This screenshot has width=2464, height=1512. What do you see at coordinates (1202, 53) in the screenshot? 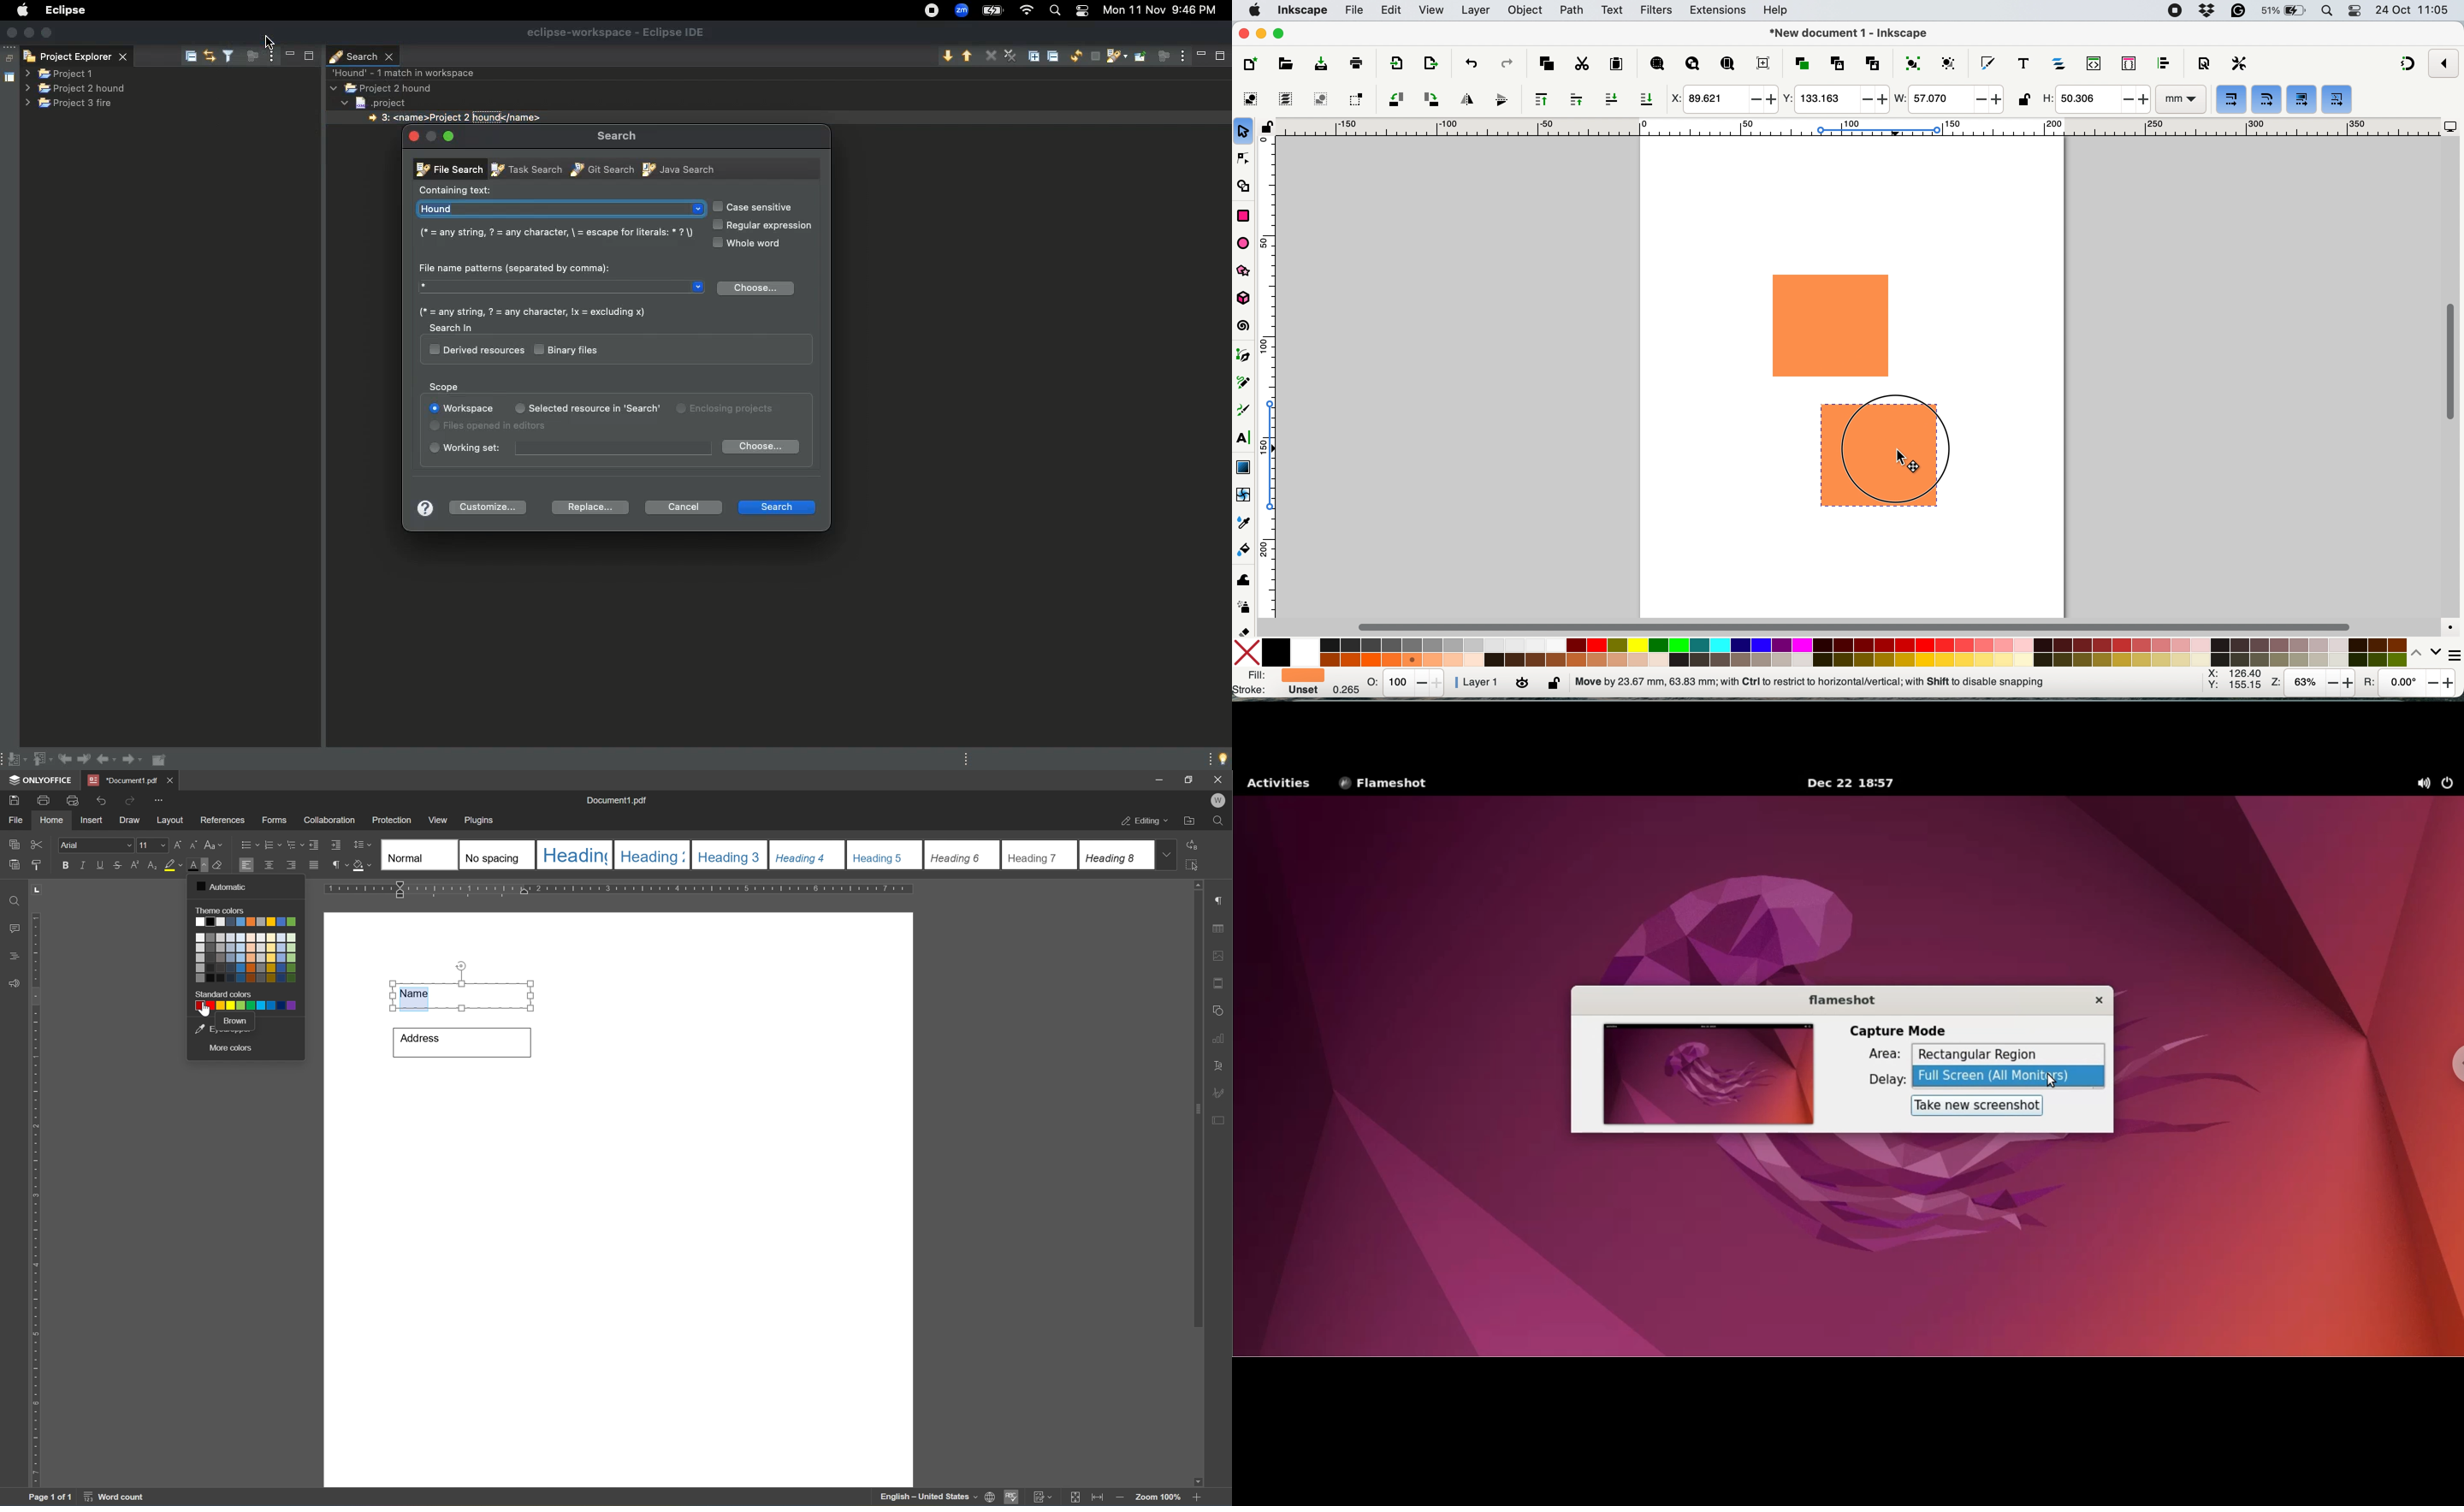
I see `minimise` at bounding box center [1202, 53].